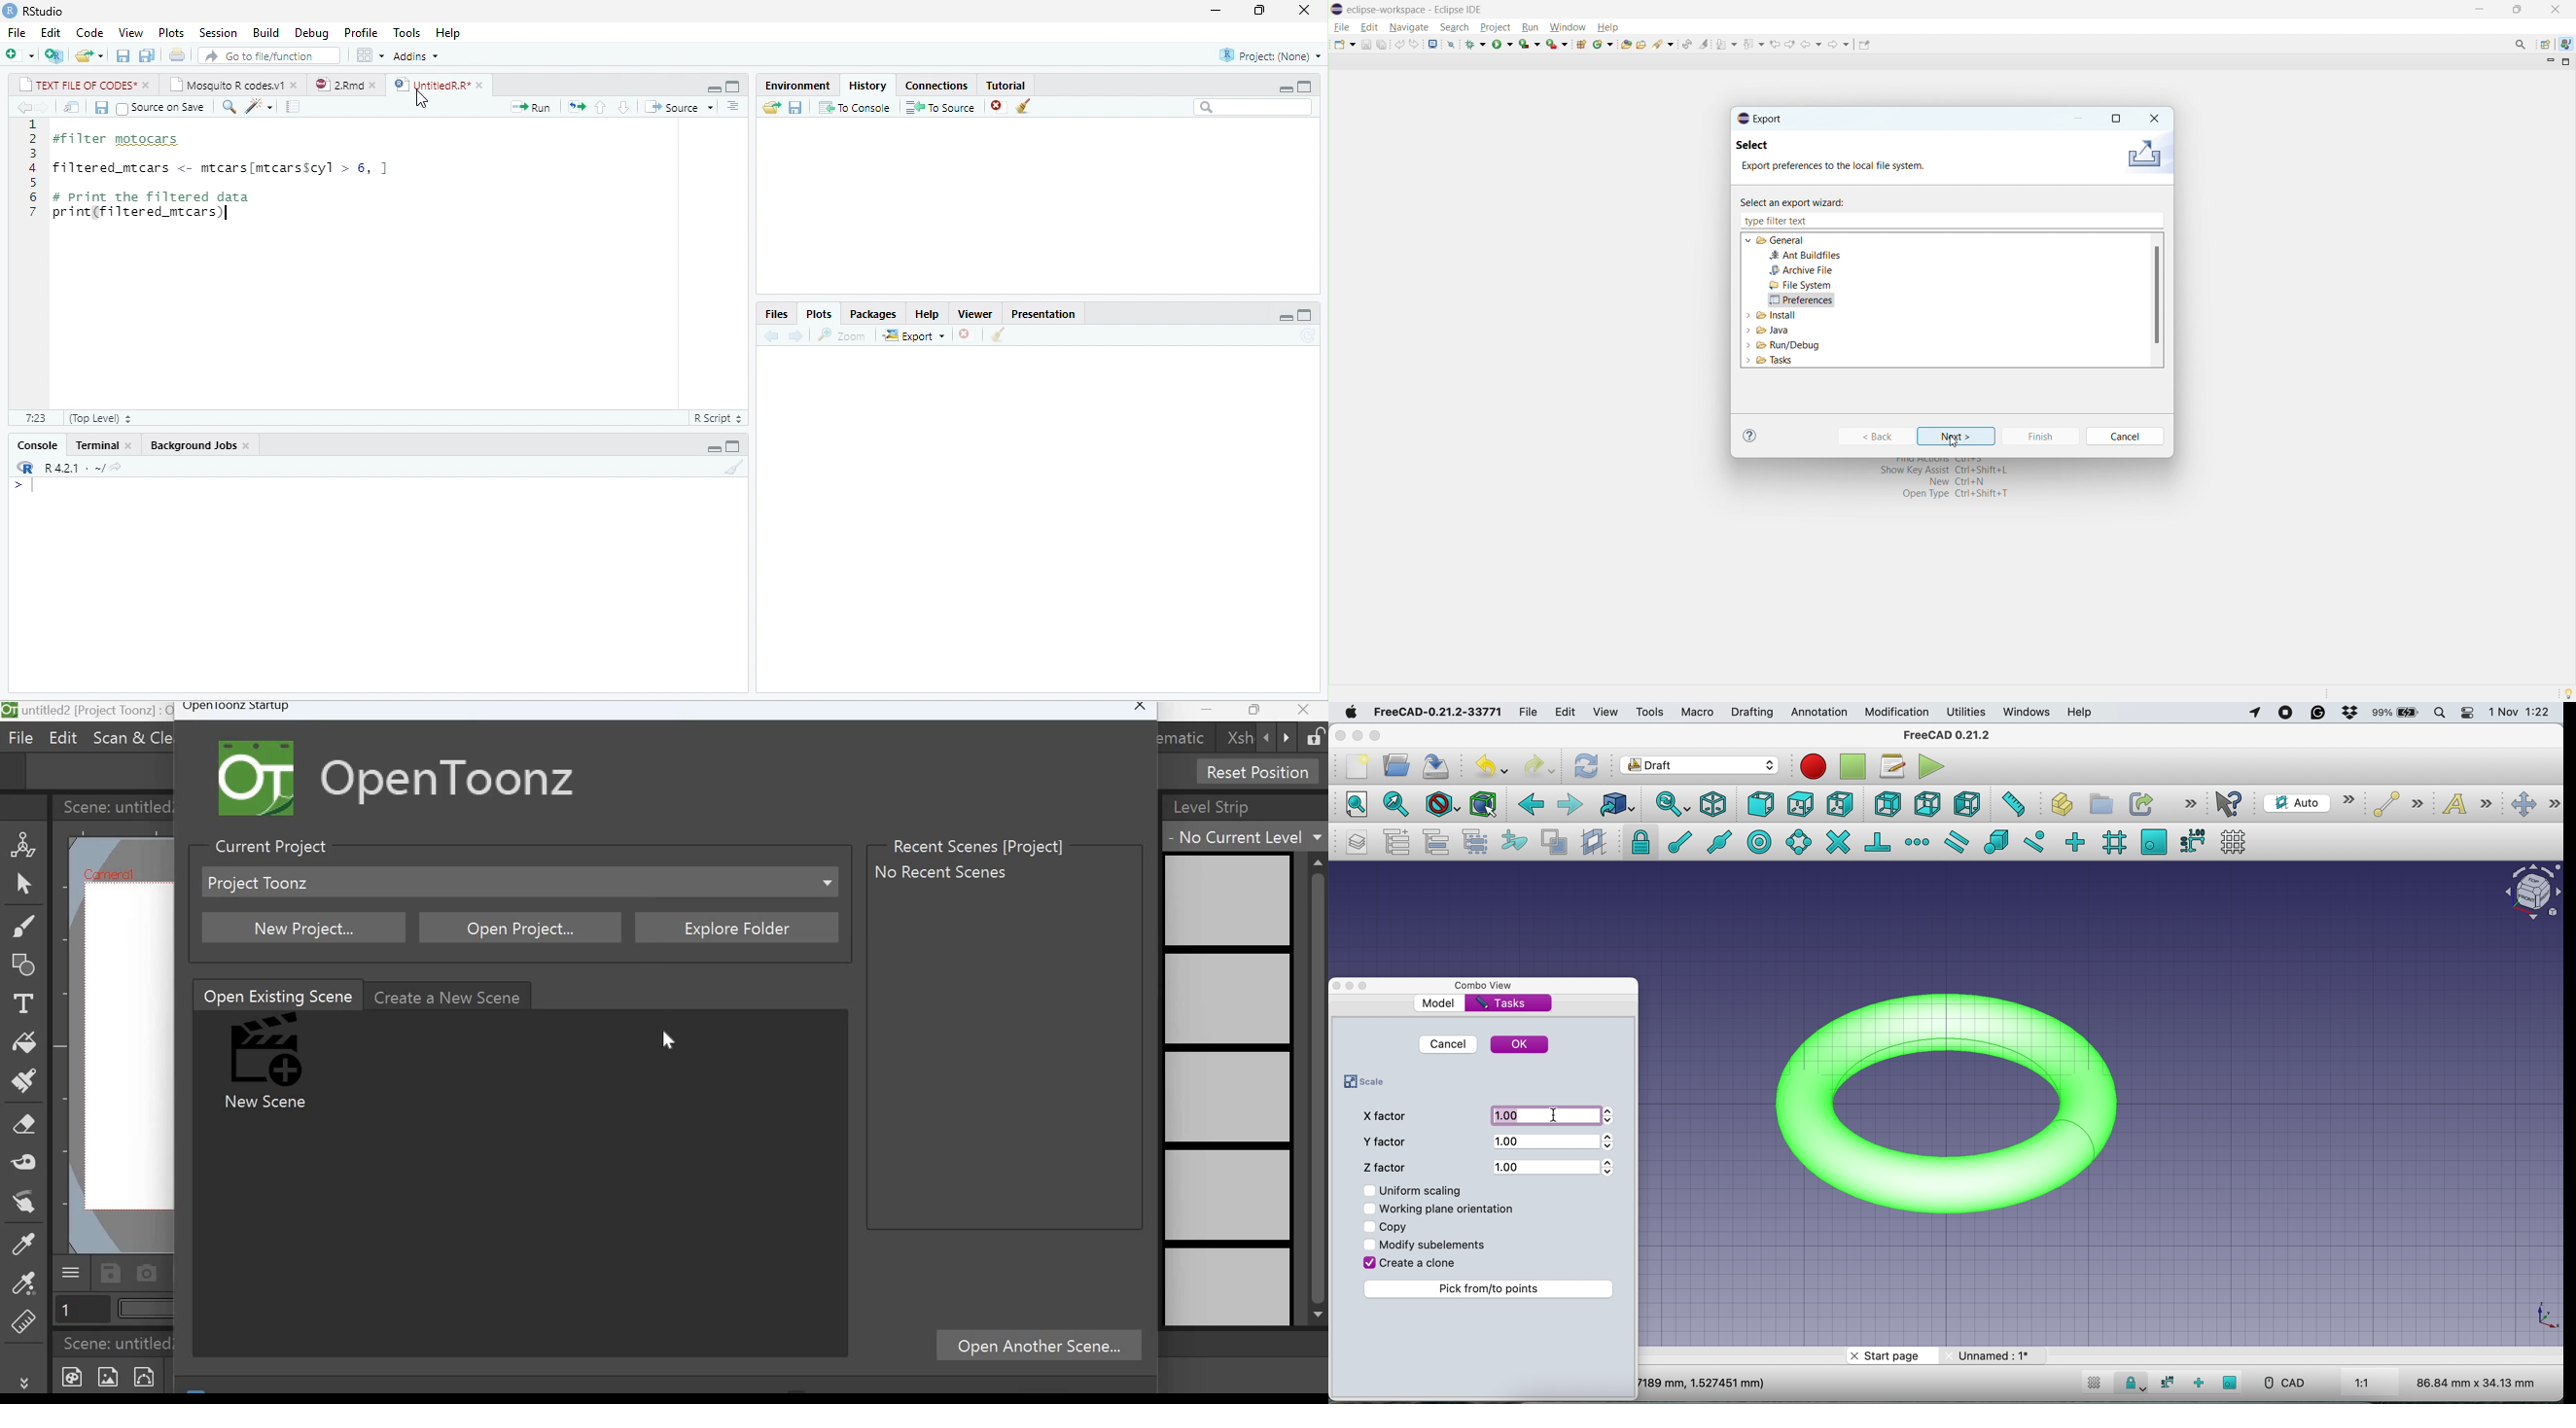 The image size is (2576, 1428). I want to click on snap dimensions, so click(2165, 1383).